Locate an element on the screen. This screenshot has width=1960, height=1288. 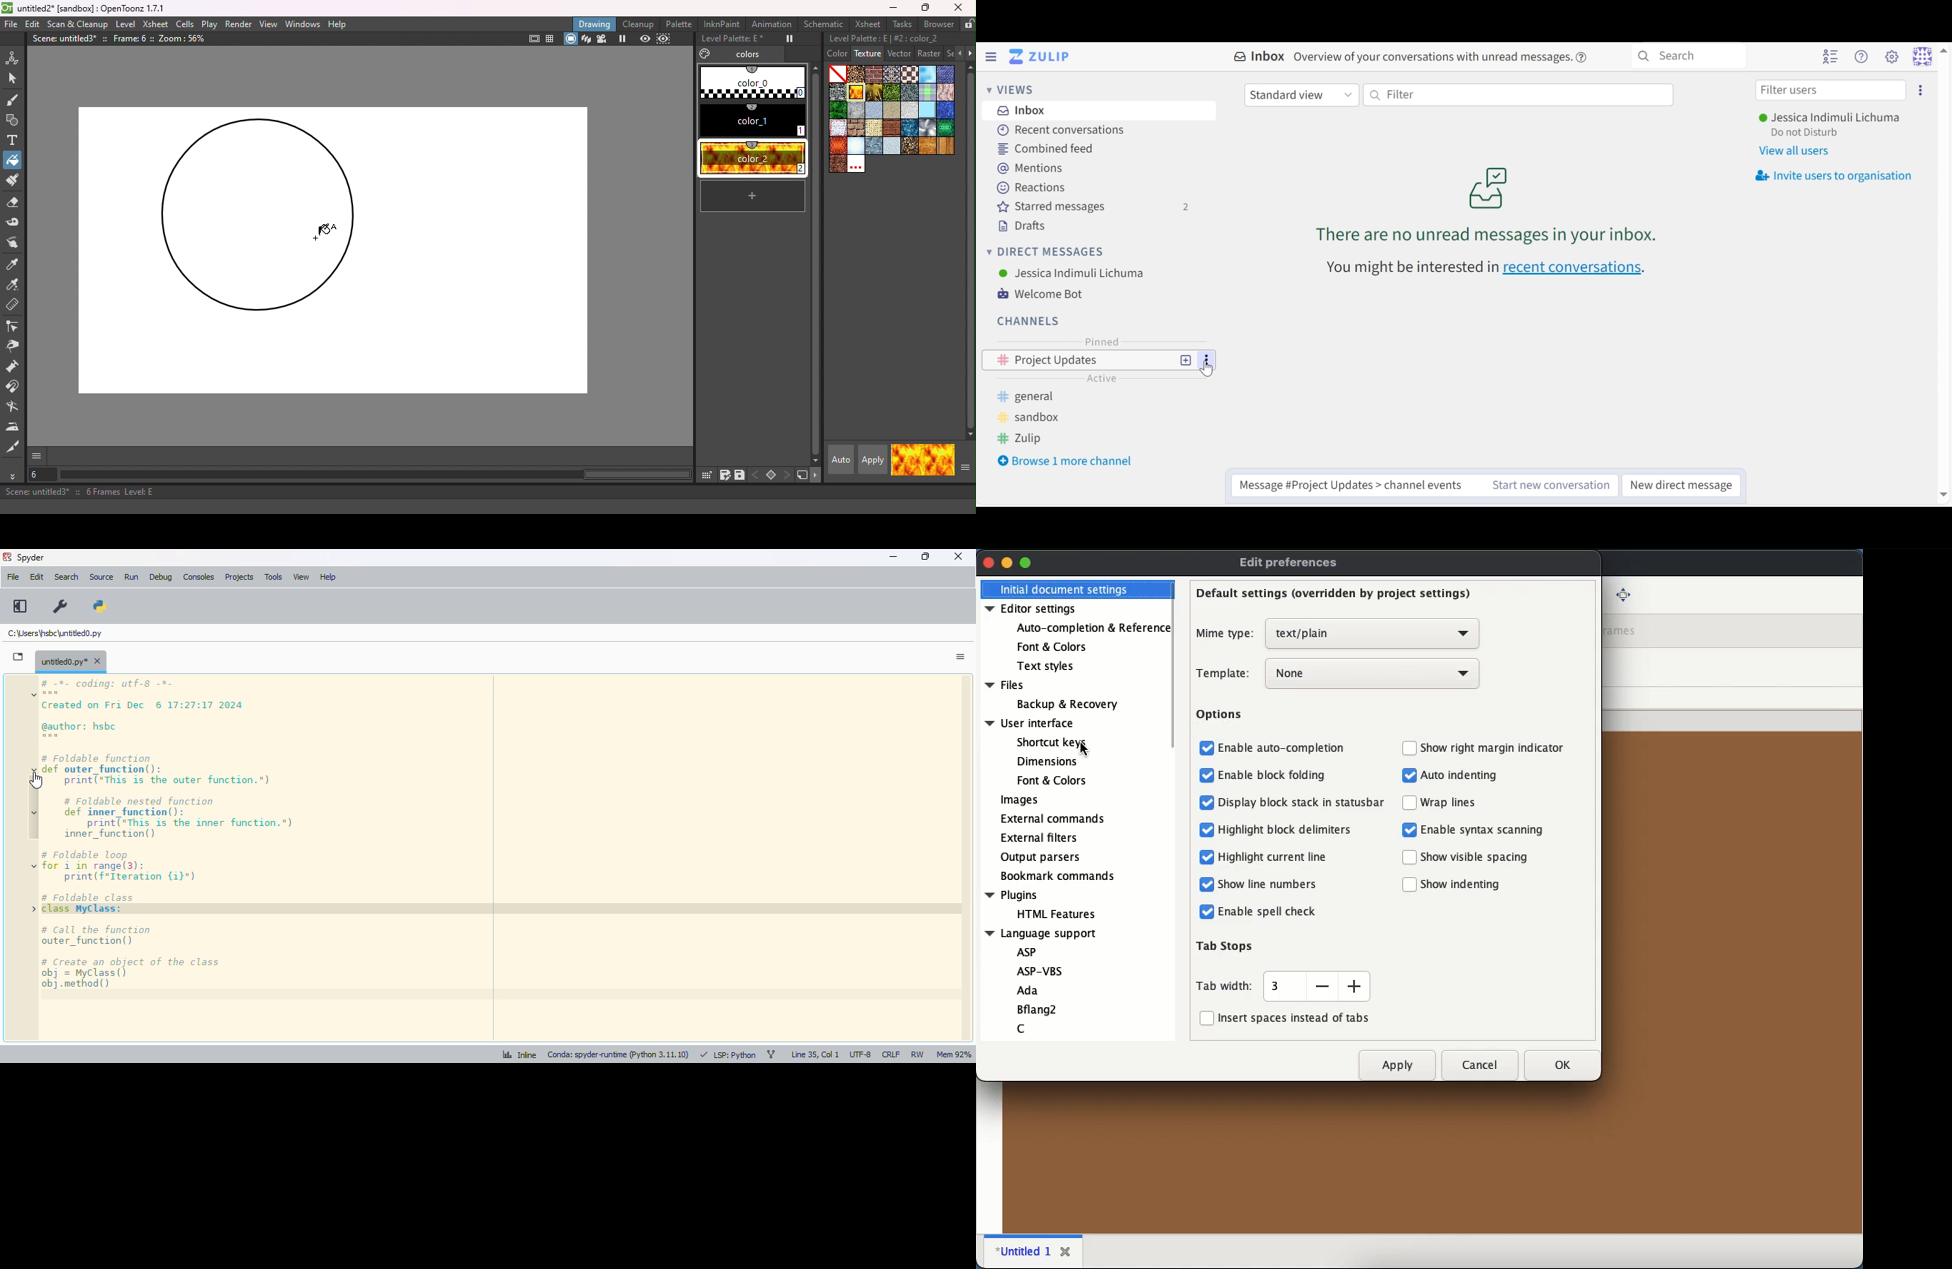
pool.bmp is located at coordinates (945, 110).